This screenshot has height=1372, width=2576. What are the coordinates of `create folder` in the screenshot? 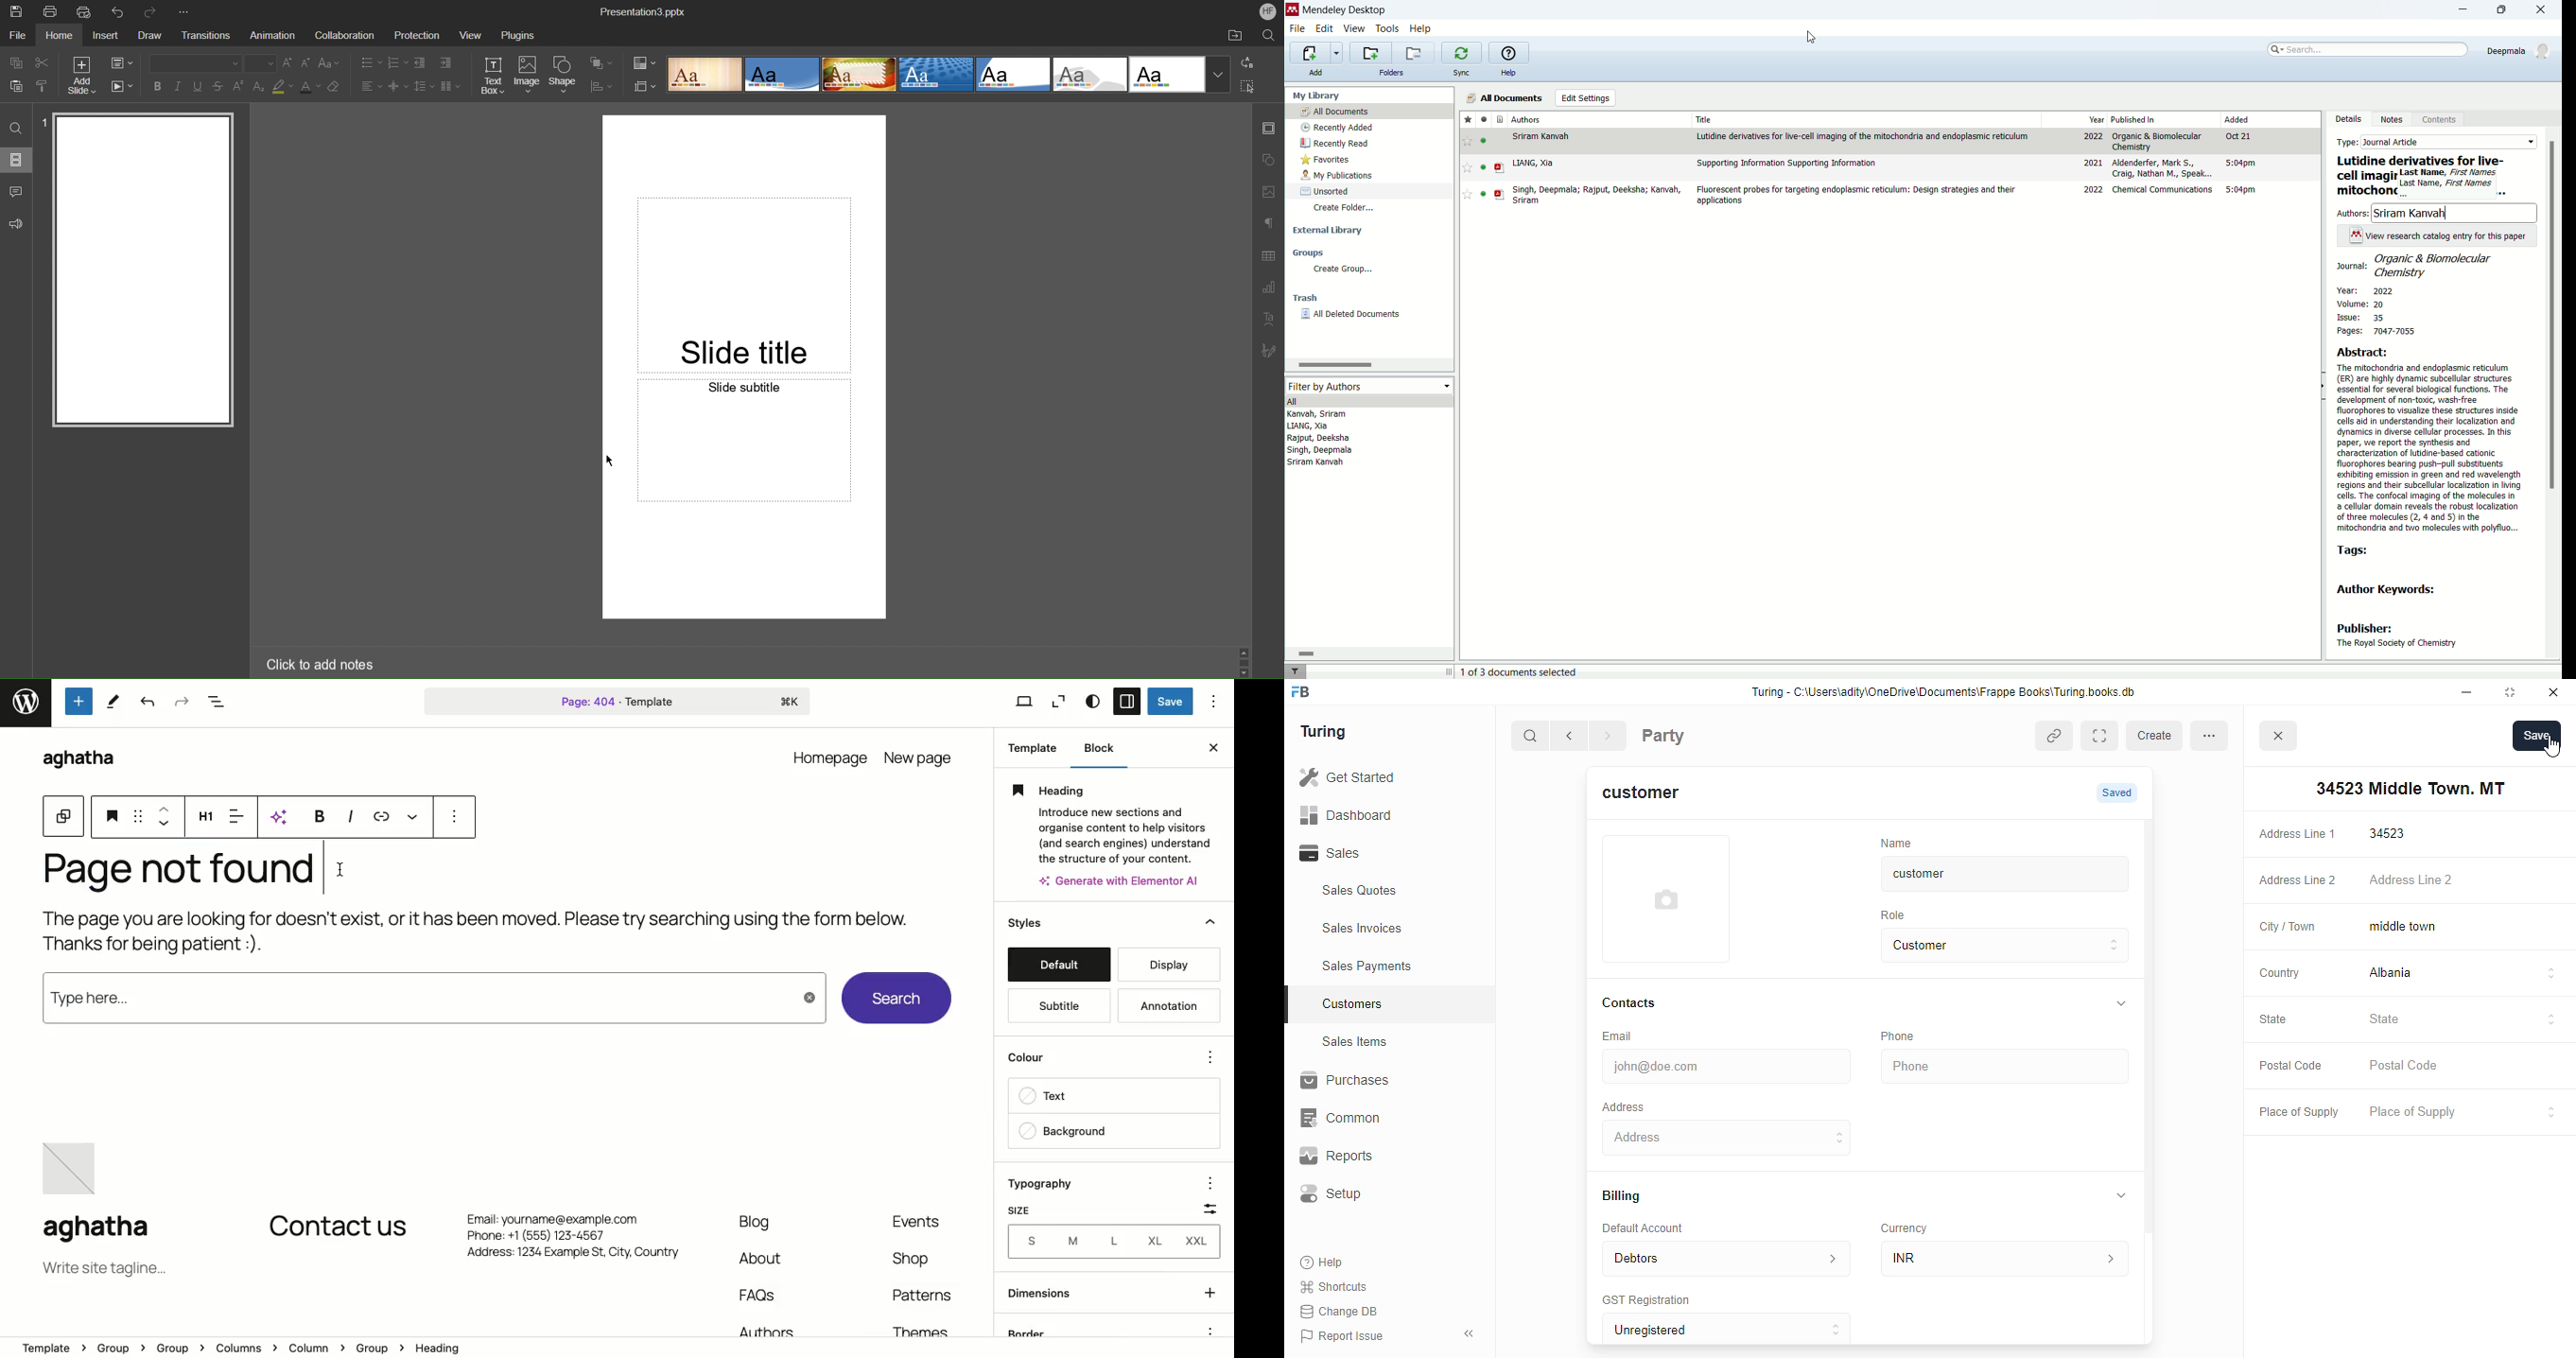 It's located at (1345, 209).